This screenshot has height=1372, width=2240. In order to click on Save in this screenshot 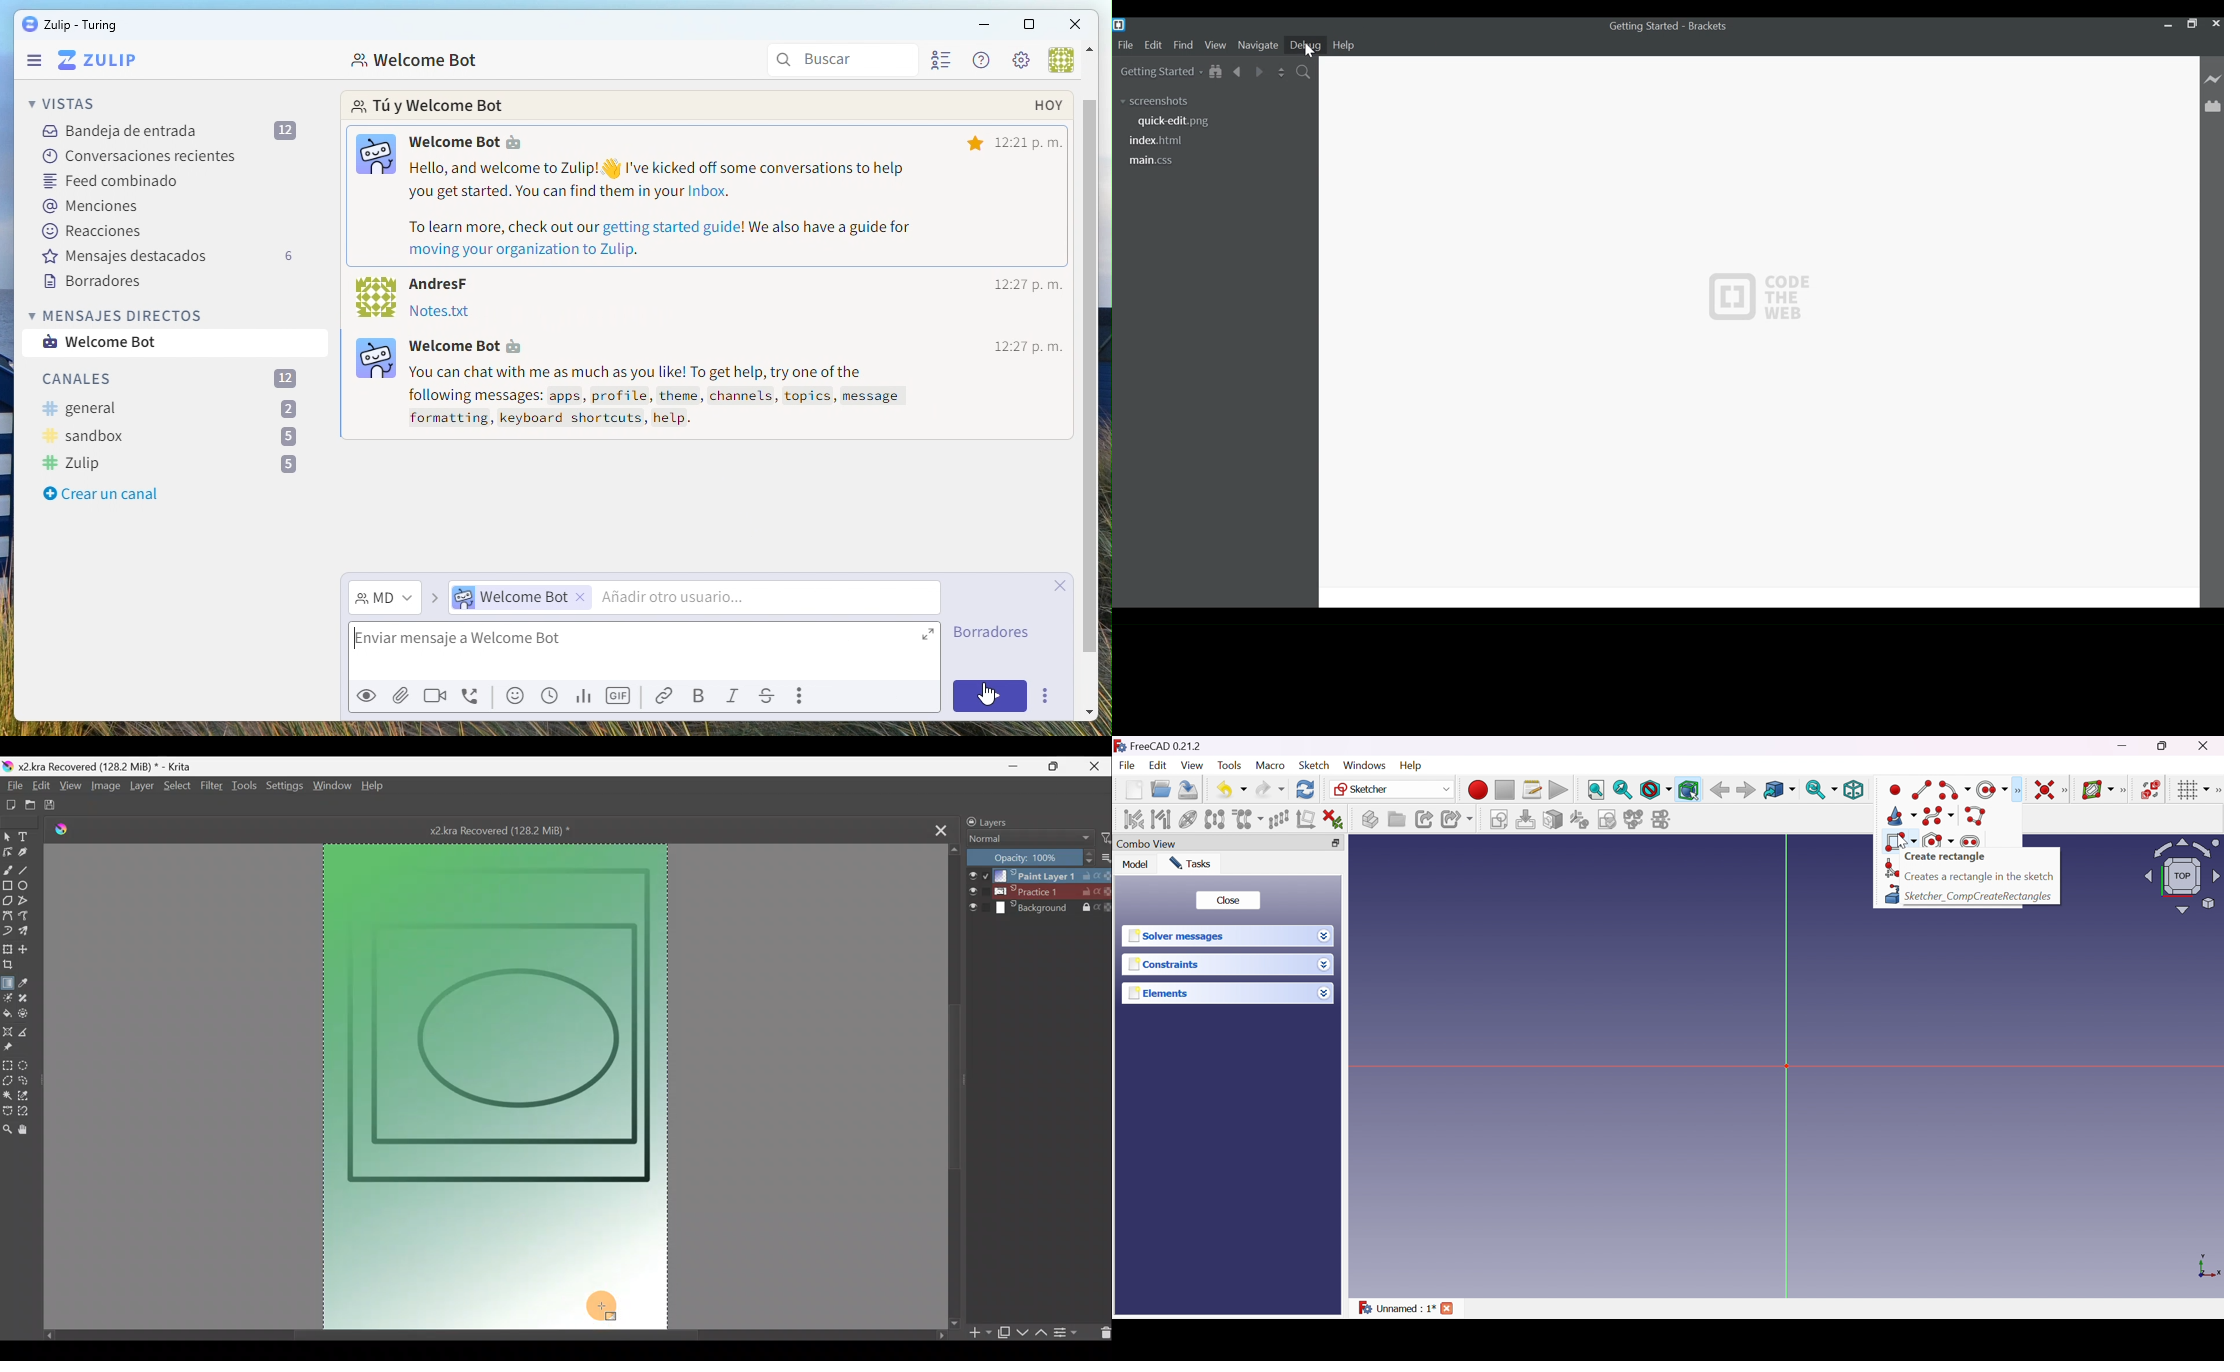, I will do `click(1189, 790)`.